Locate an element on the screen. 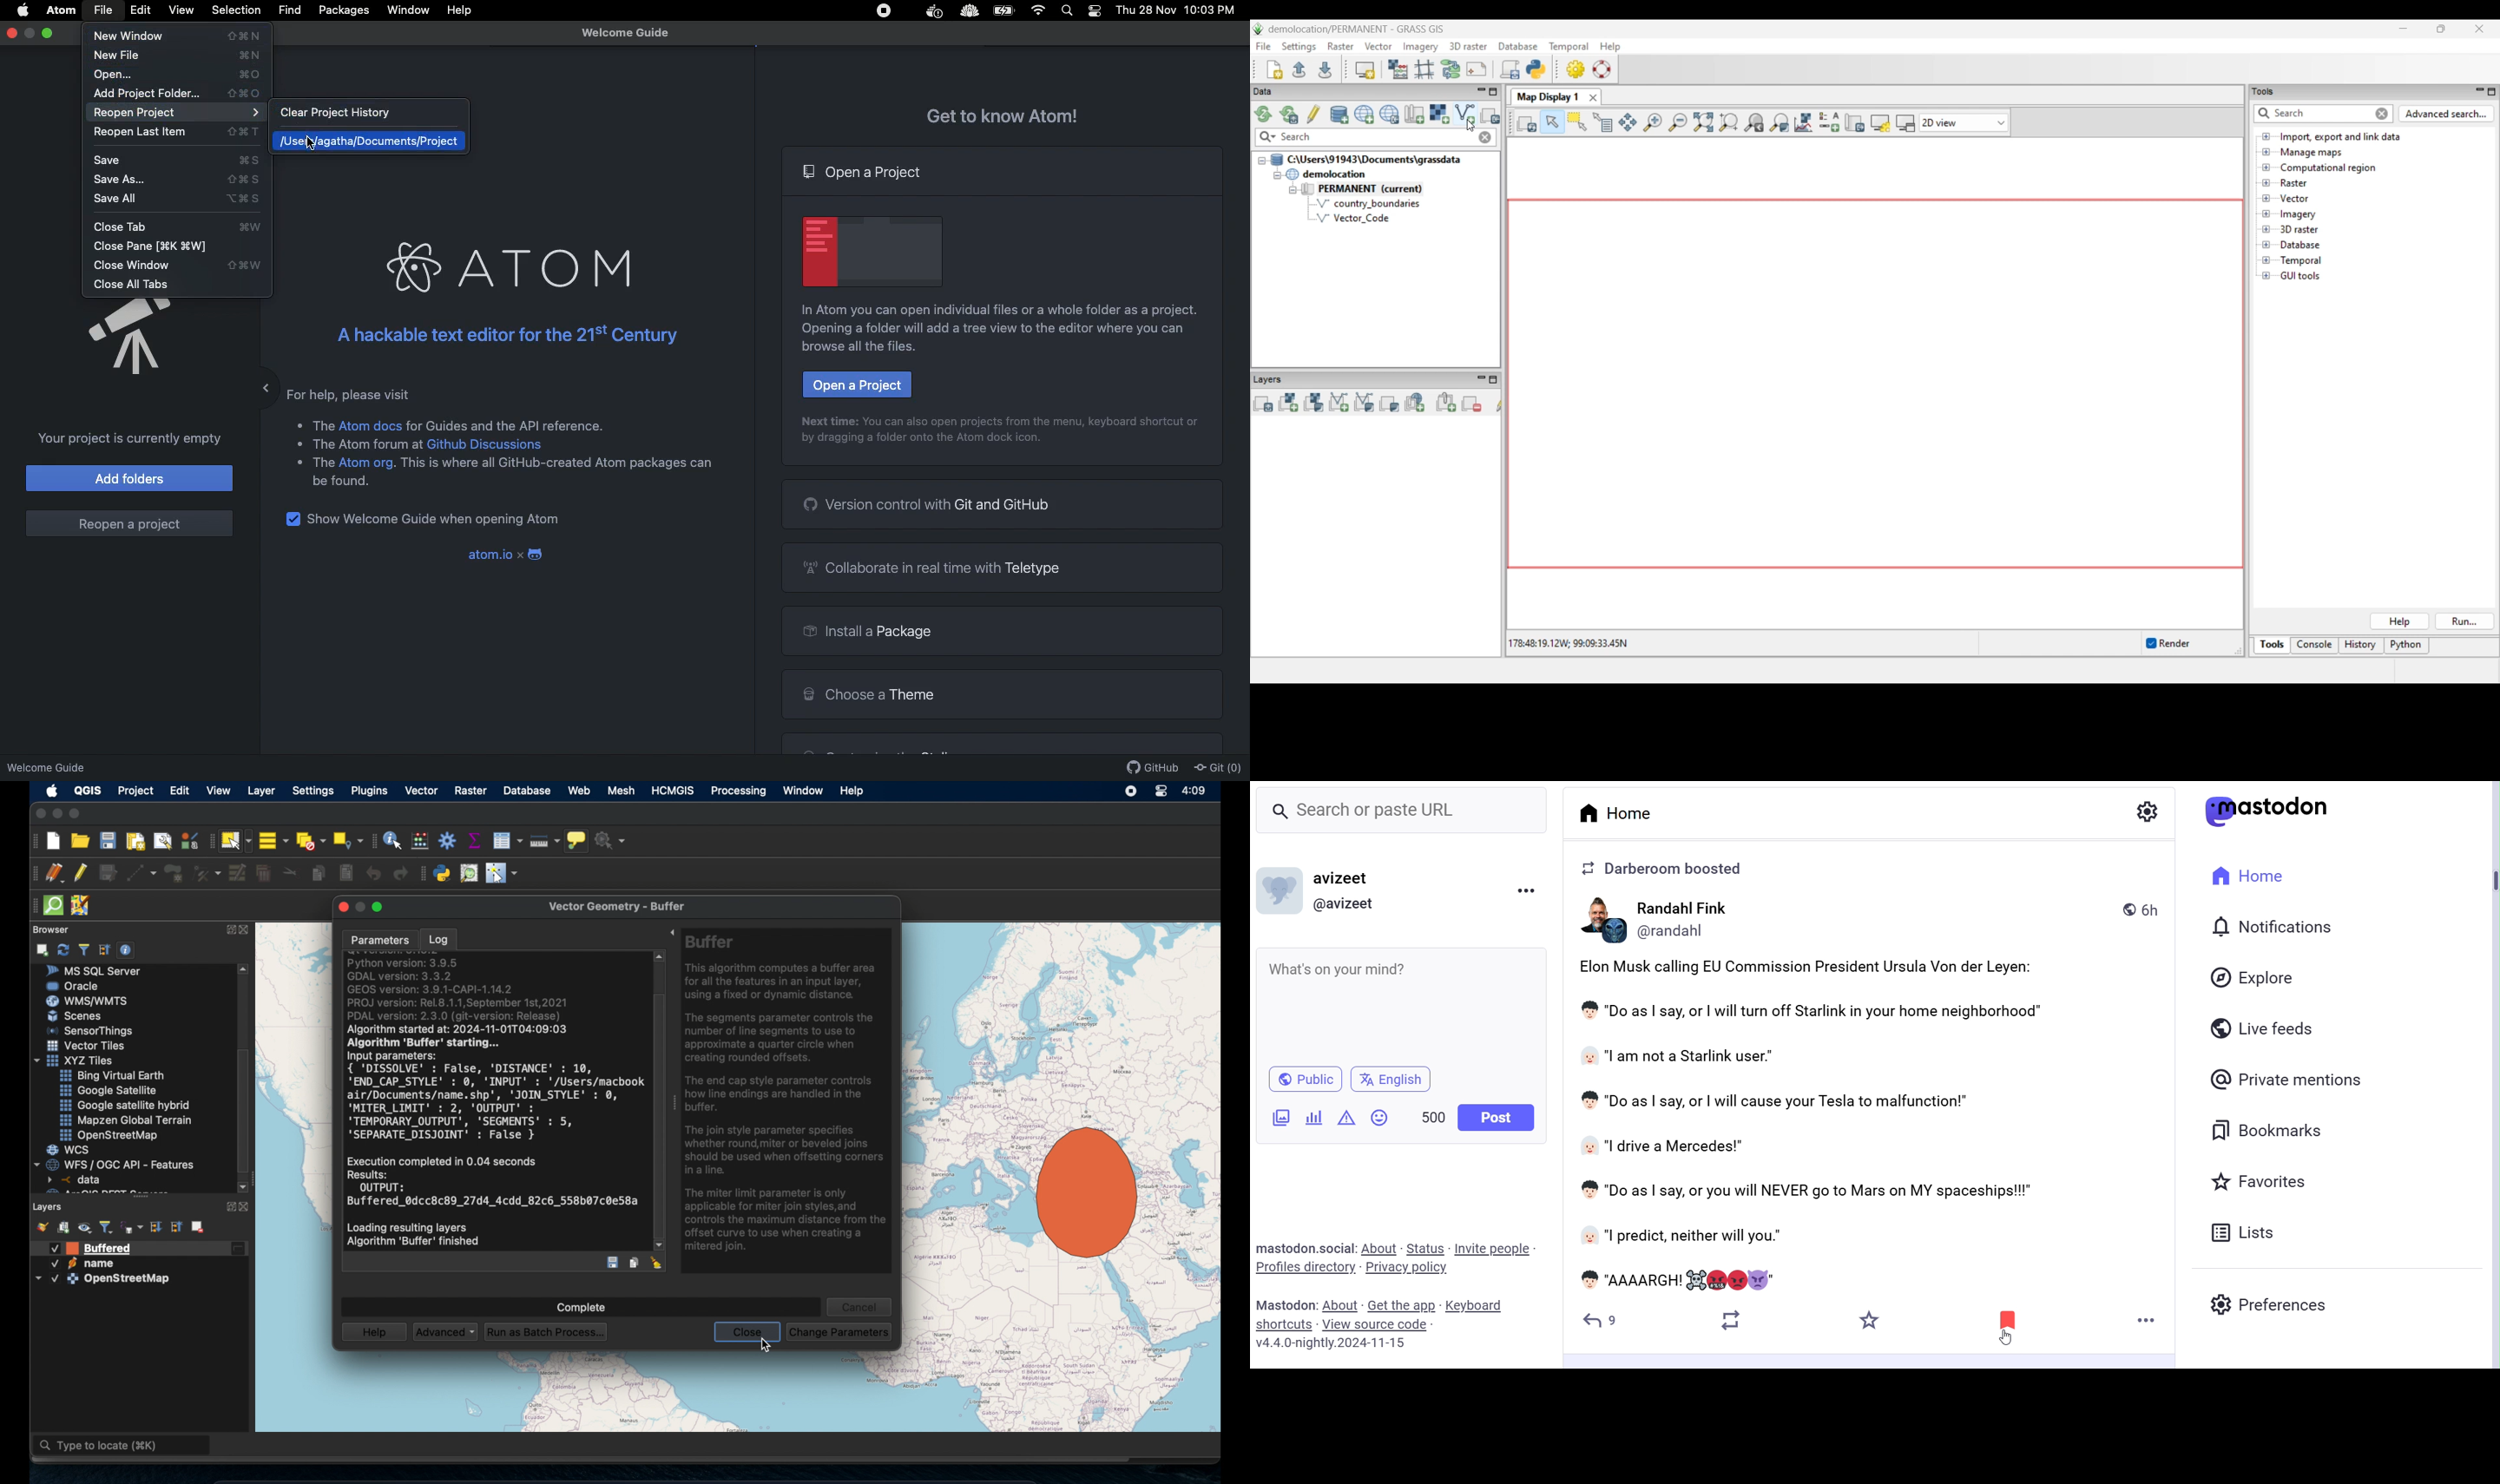 The image size is (2520, 1484). Privacy Policy is located at coordinates (1407, 1268).